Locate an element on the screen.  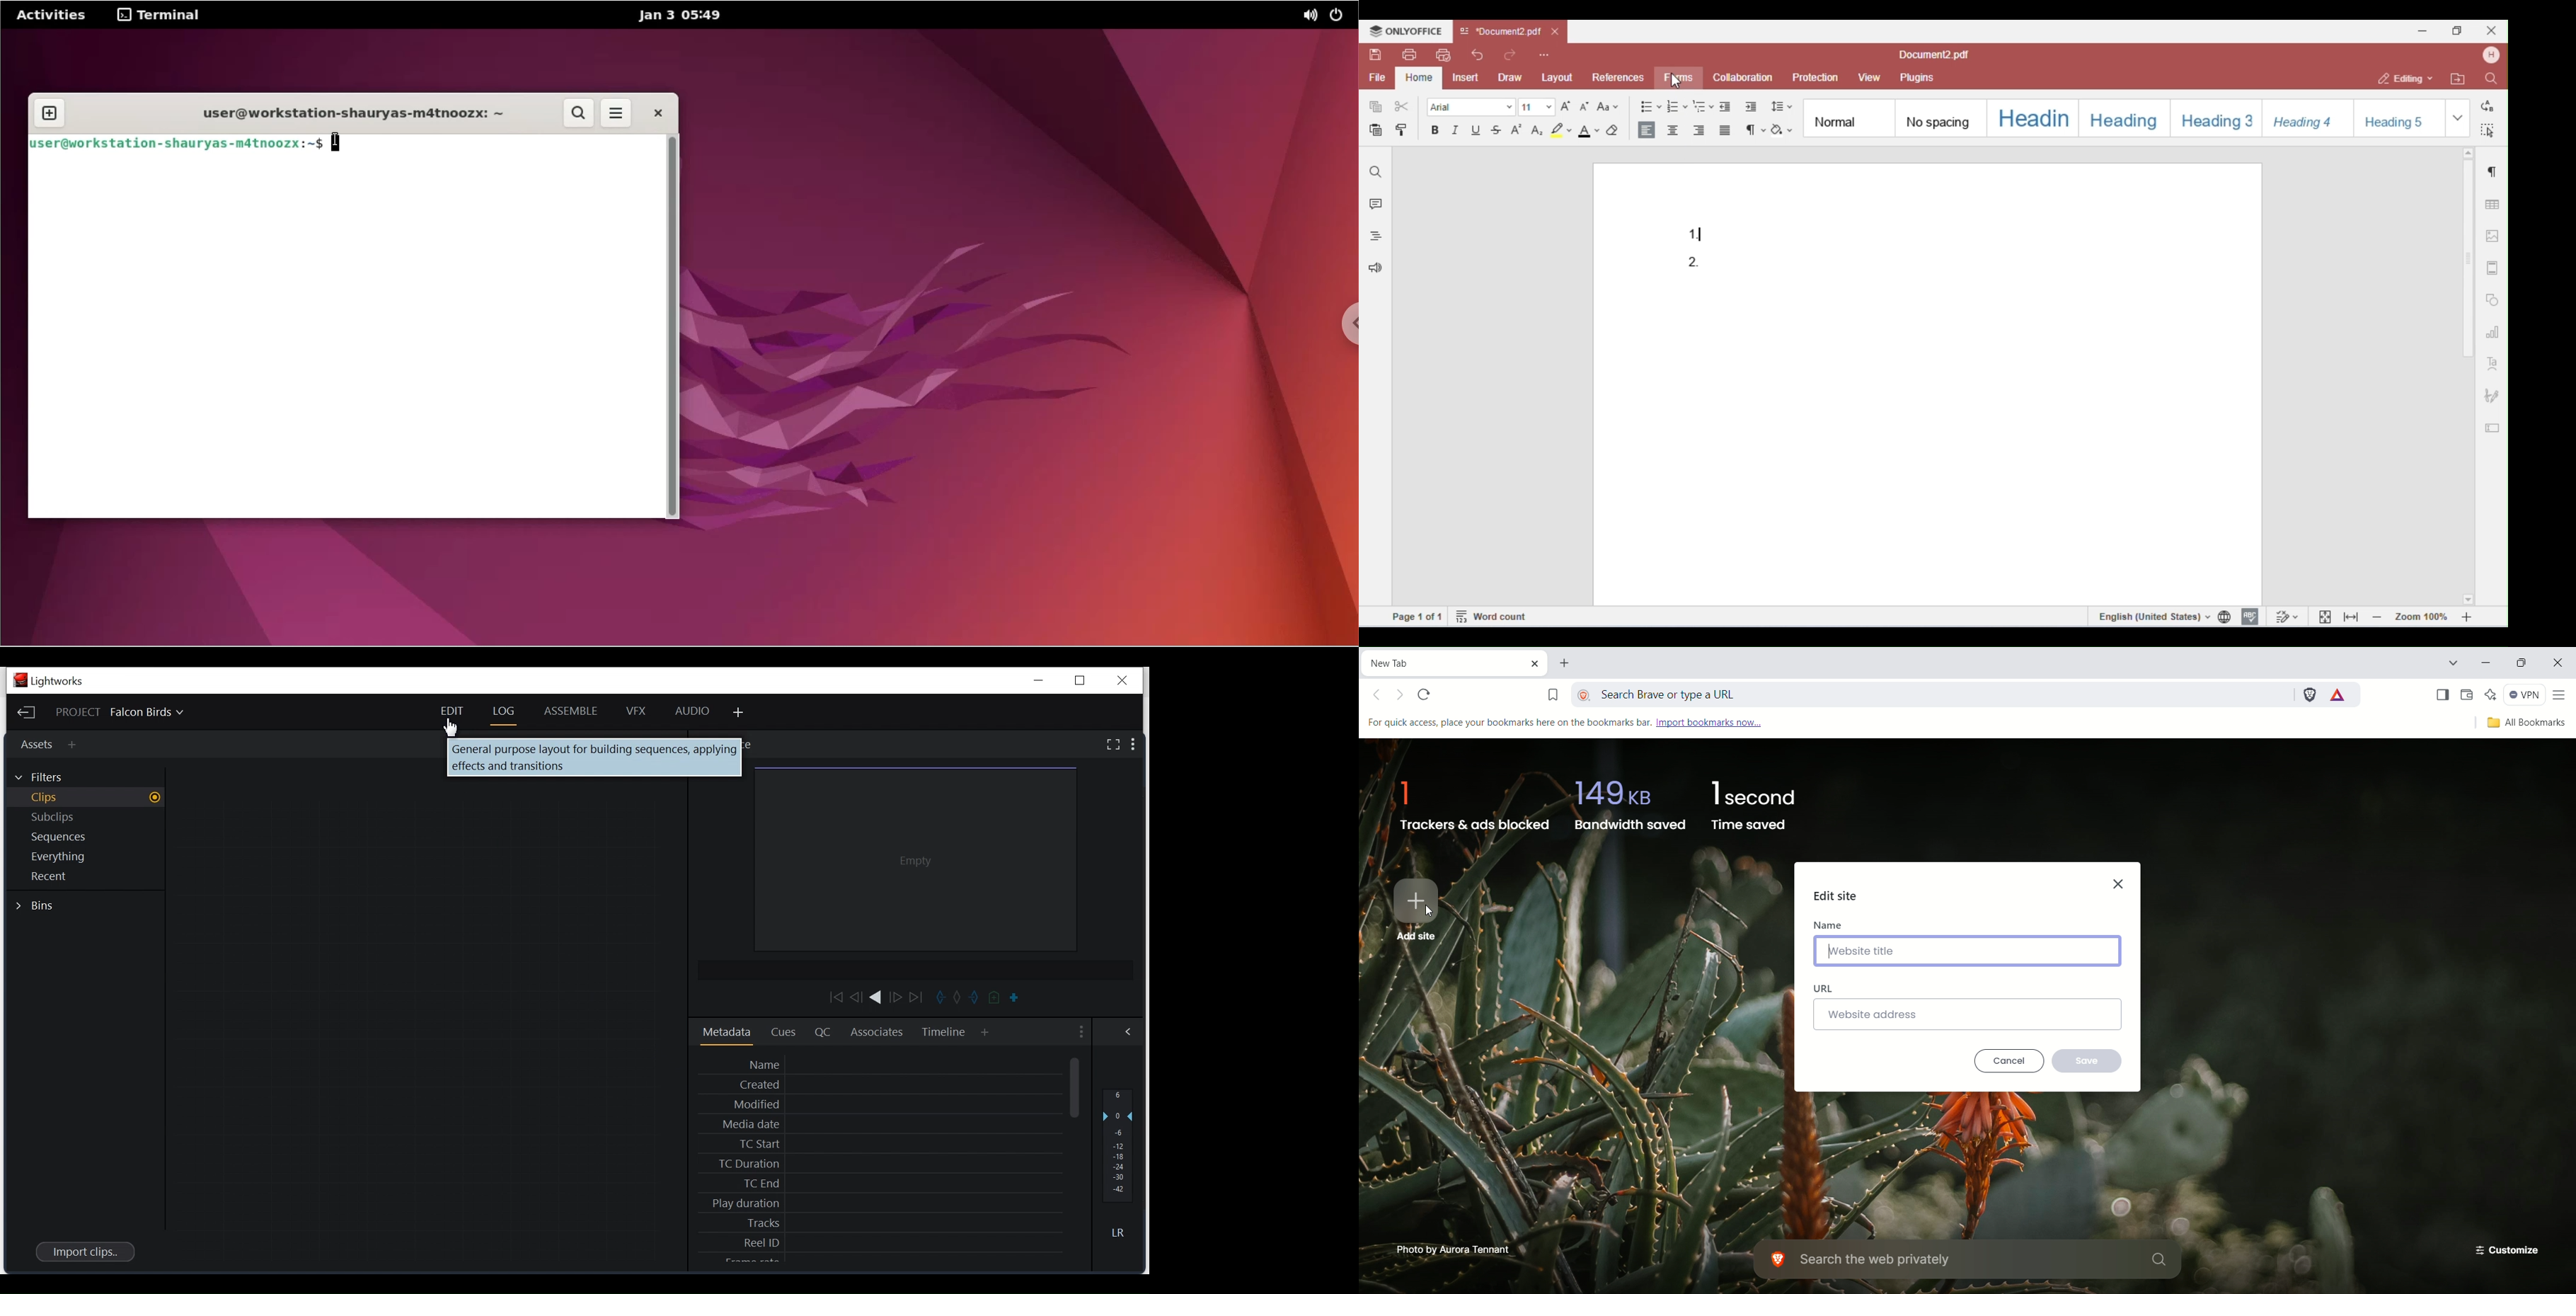
close current tab is located at coordinates (1538, 663).